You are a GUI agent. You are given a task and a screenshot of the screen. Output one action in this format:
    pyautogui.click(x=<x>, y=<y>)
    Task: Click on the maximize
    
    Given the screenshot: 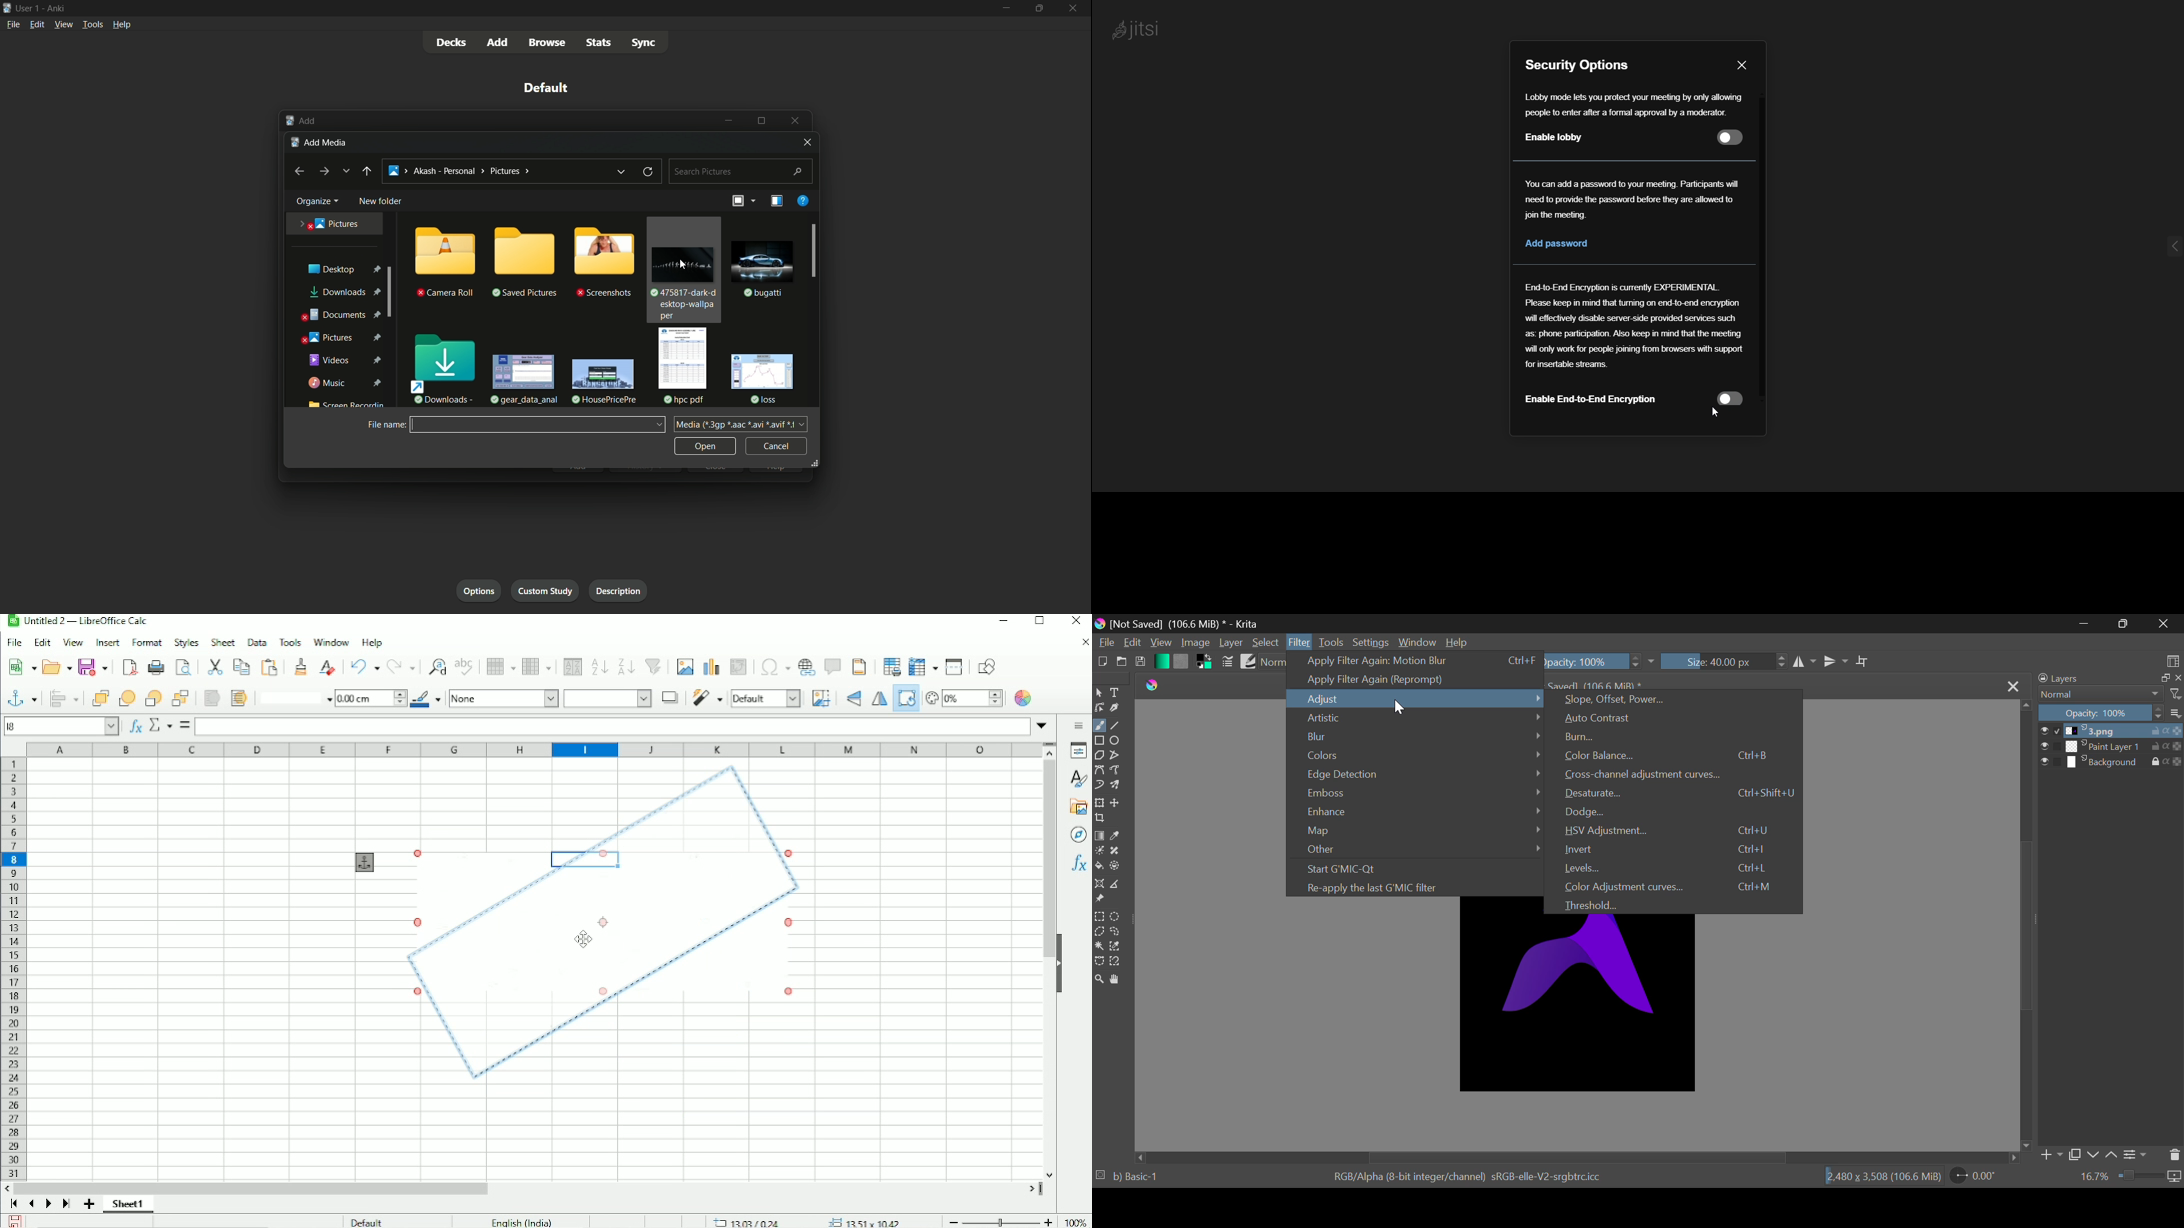 What is the action you would take?
    pyautogui.click(x=2158, y=678)
    